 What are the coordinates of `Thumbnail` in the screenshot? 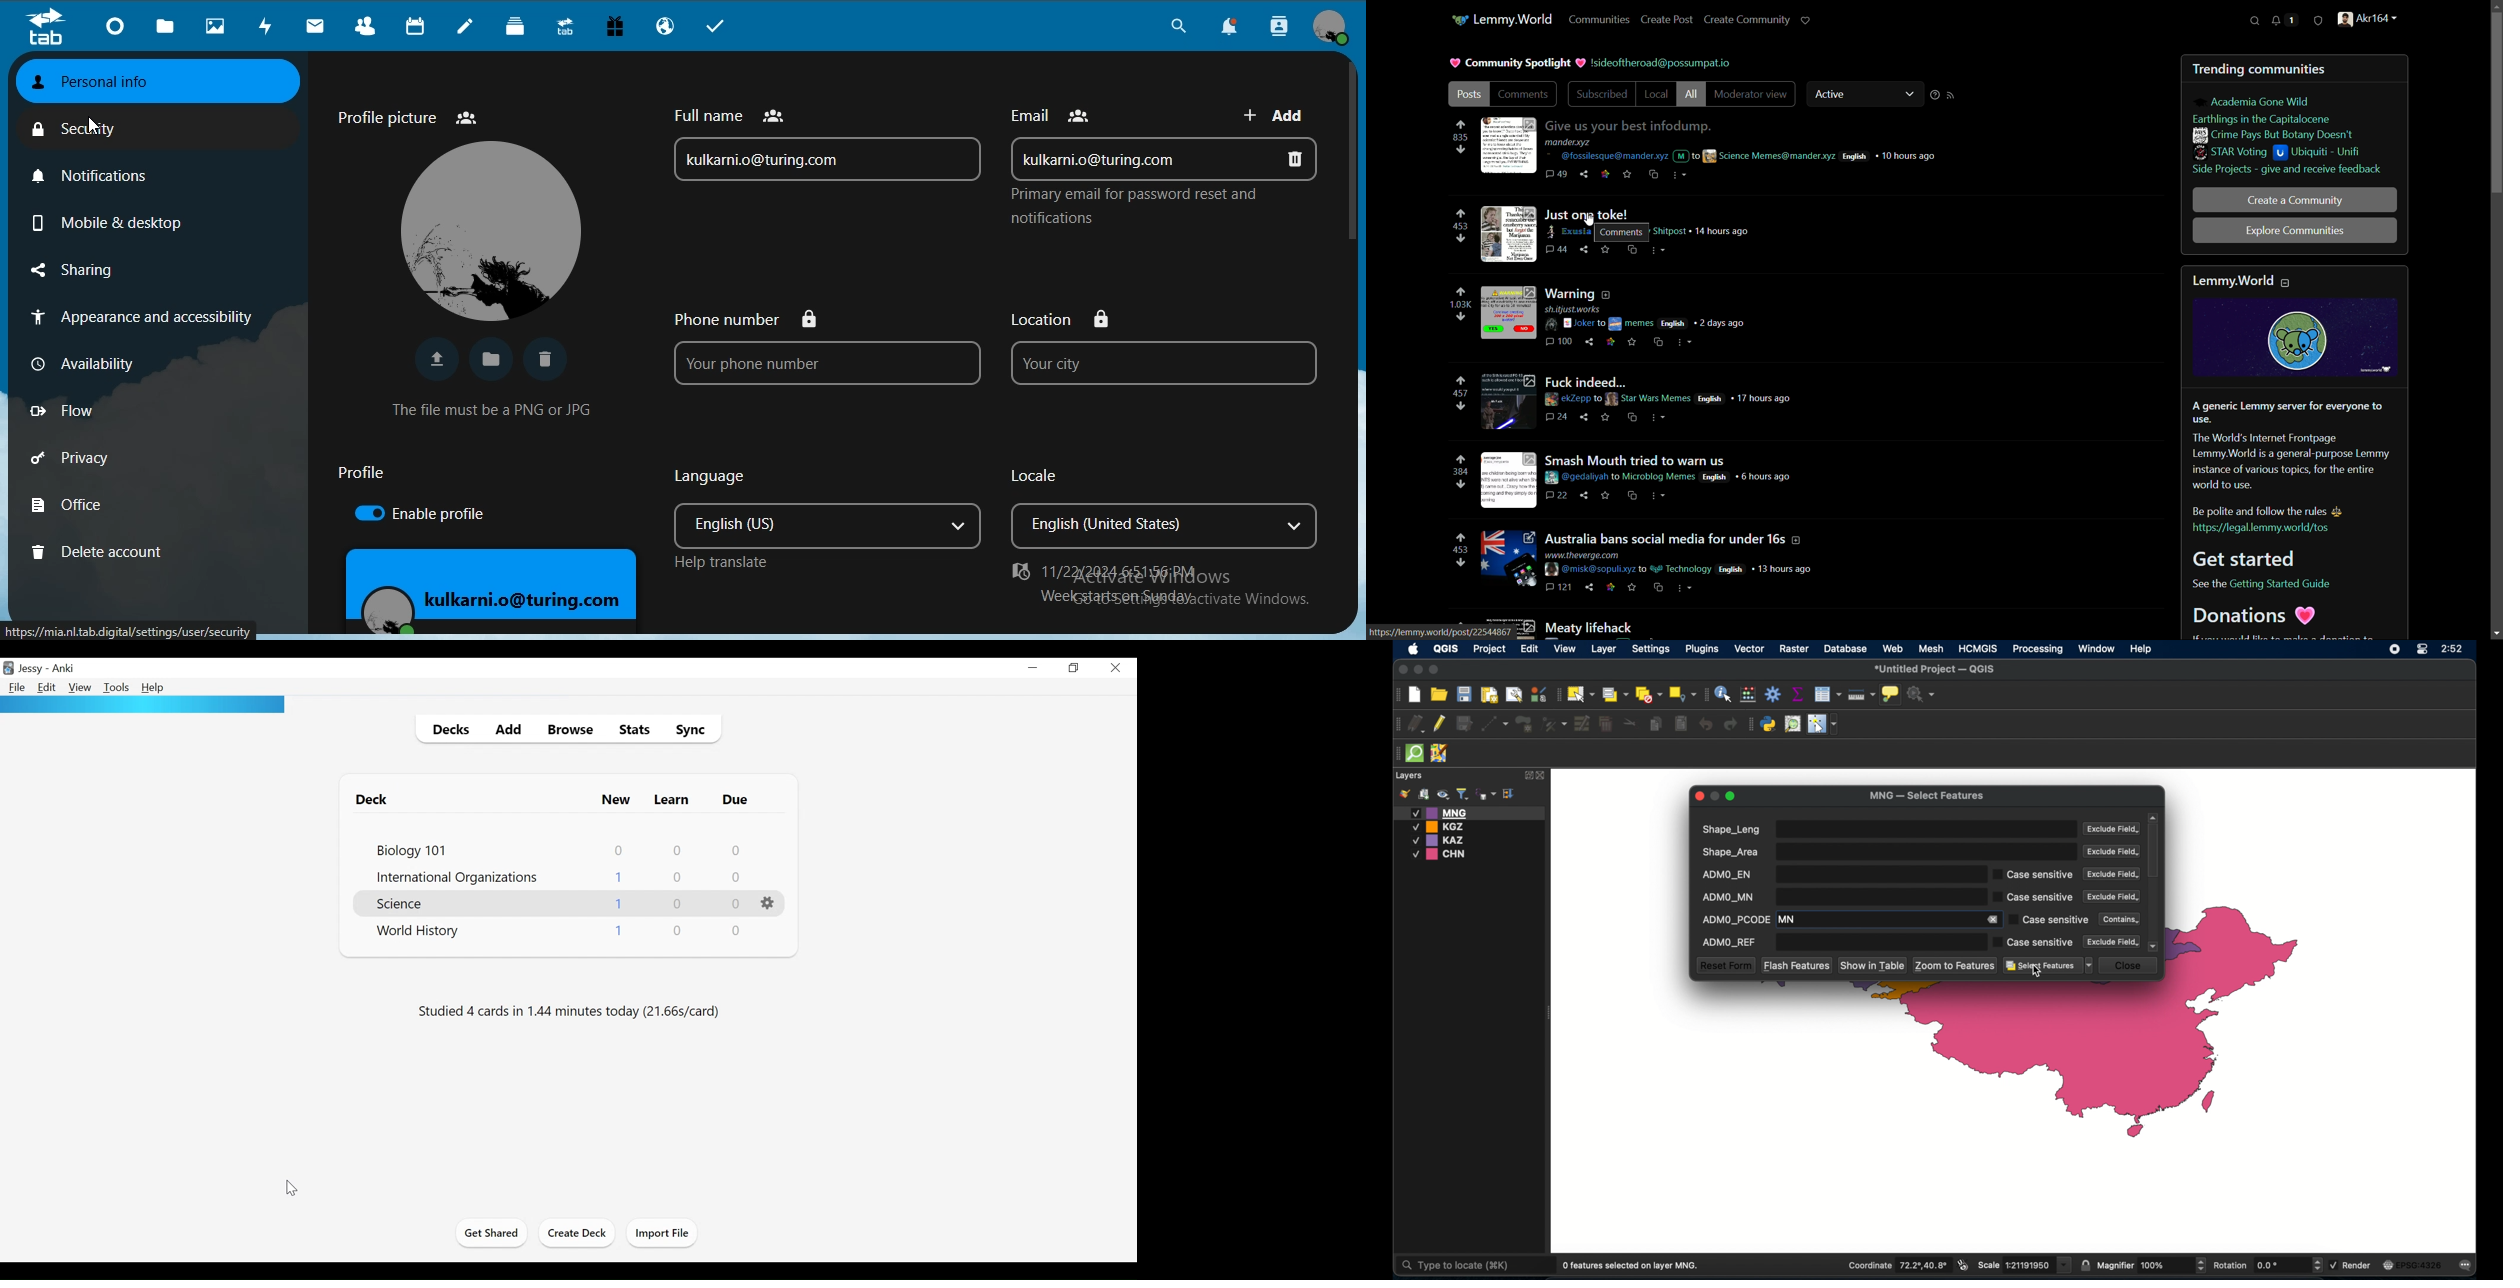 It's located at (1508, 317).